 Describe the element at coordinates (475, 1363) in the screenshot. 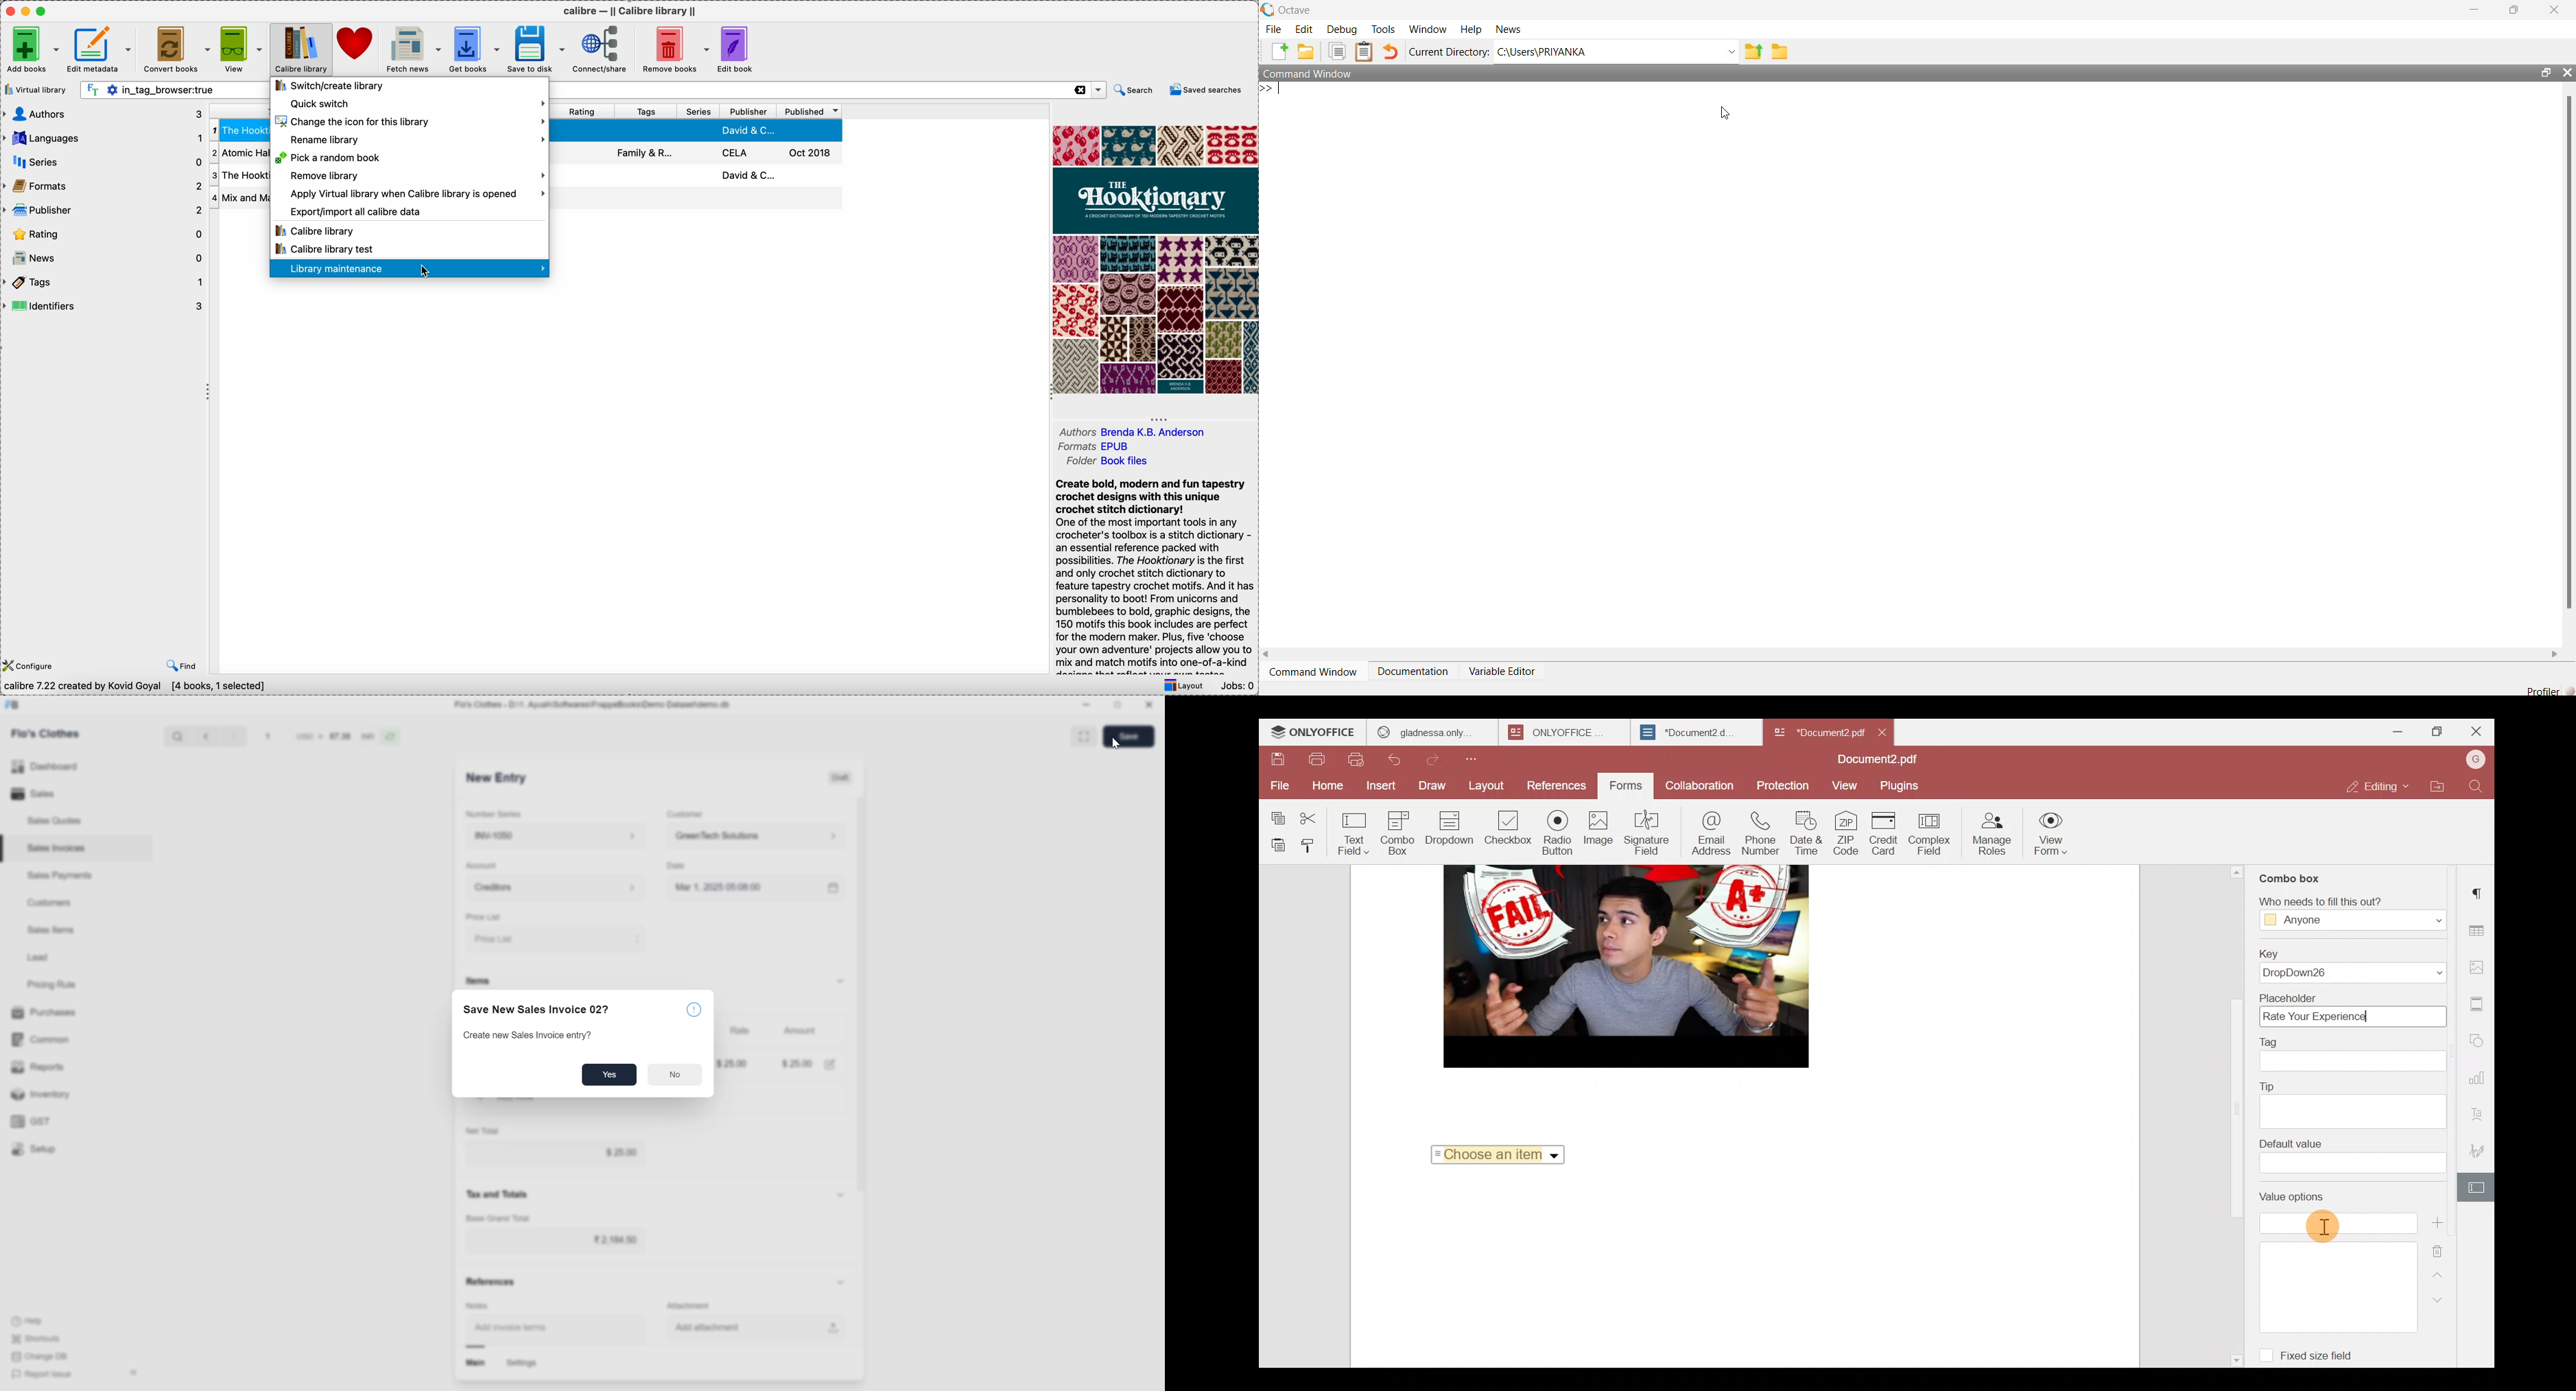

I see `main` at that location.